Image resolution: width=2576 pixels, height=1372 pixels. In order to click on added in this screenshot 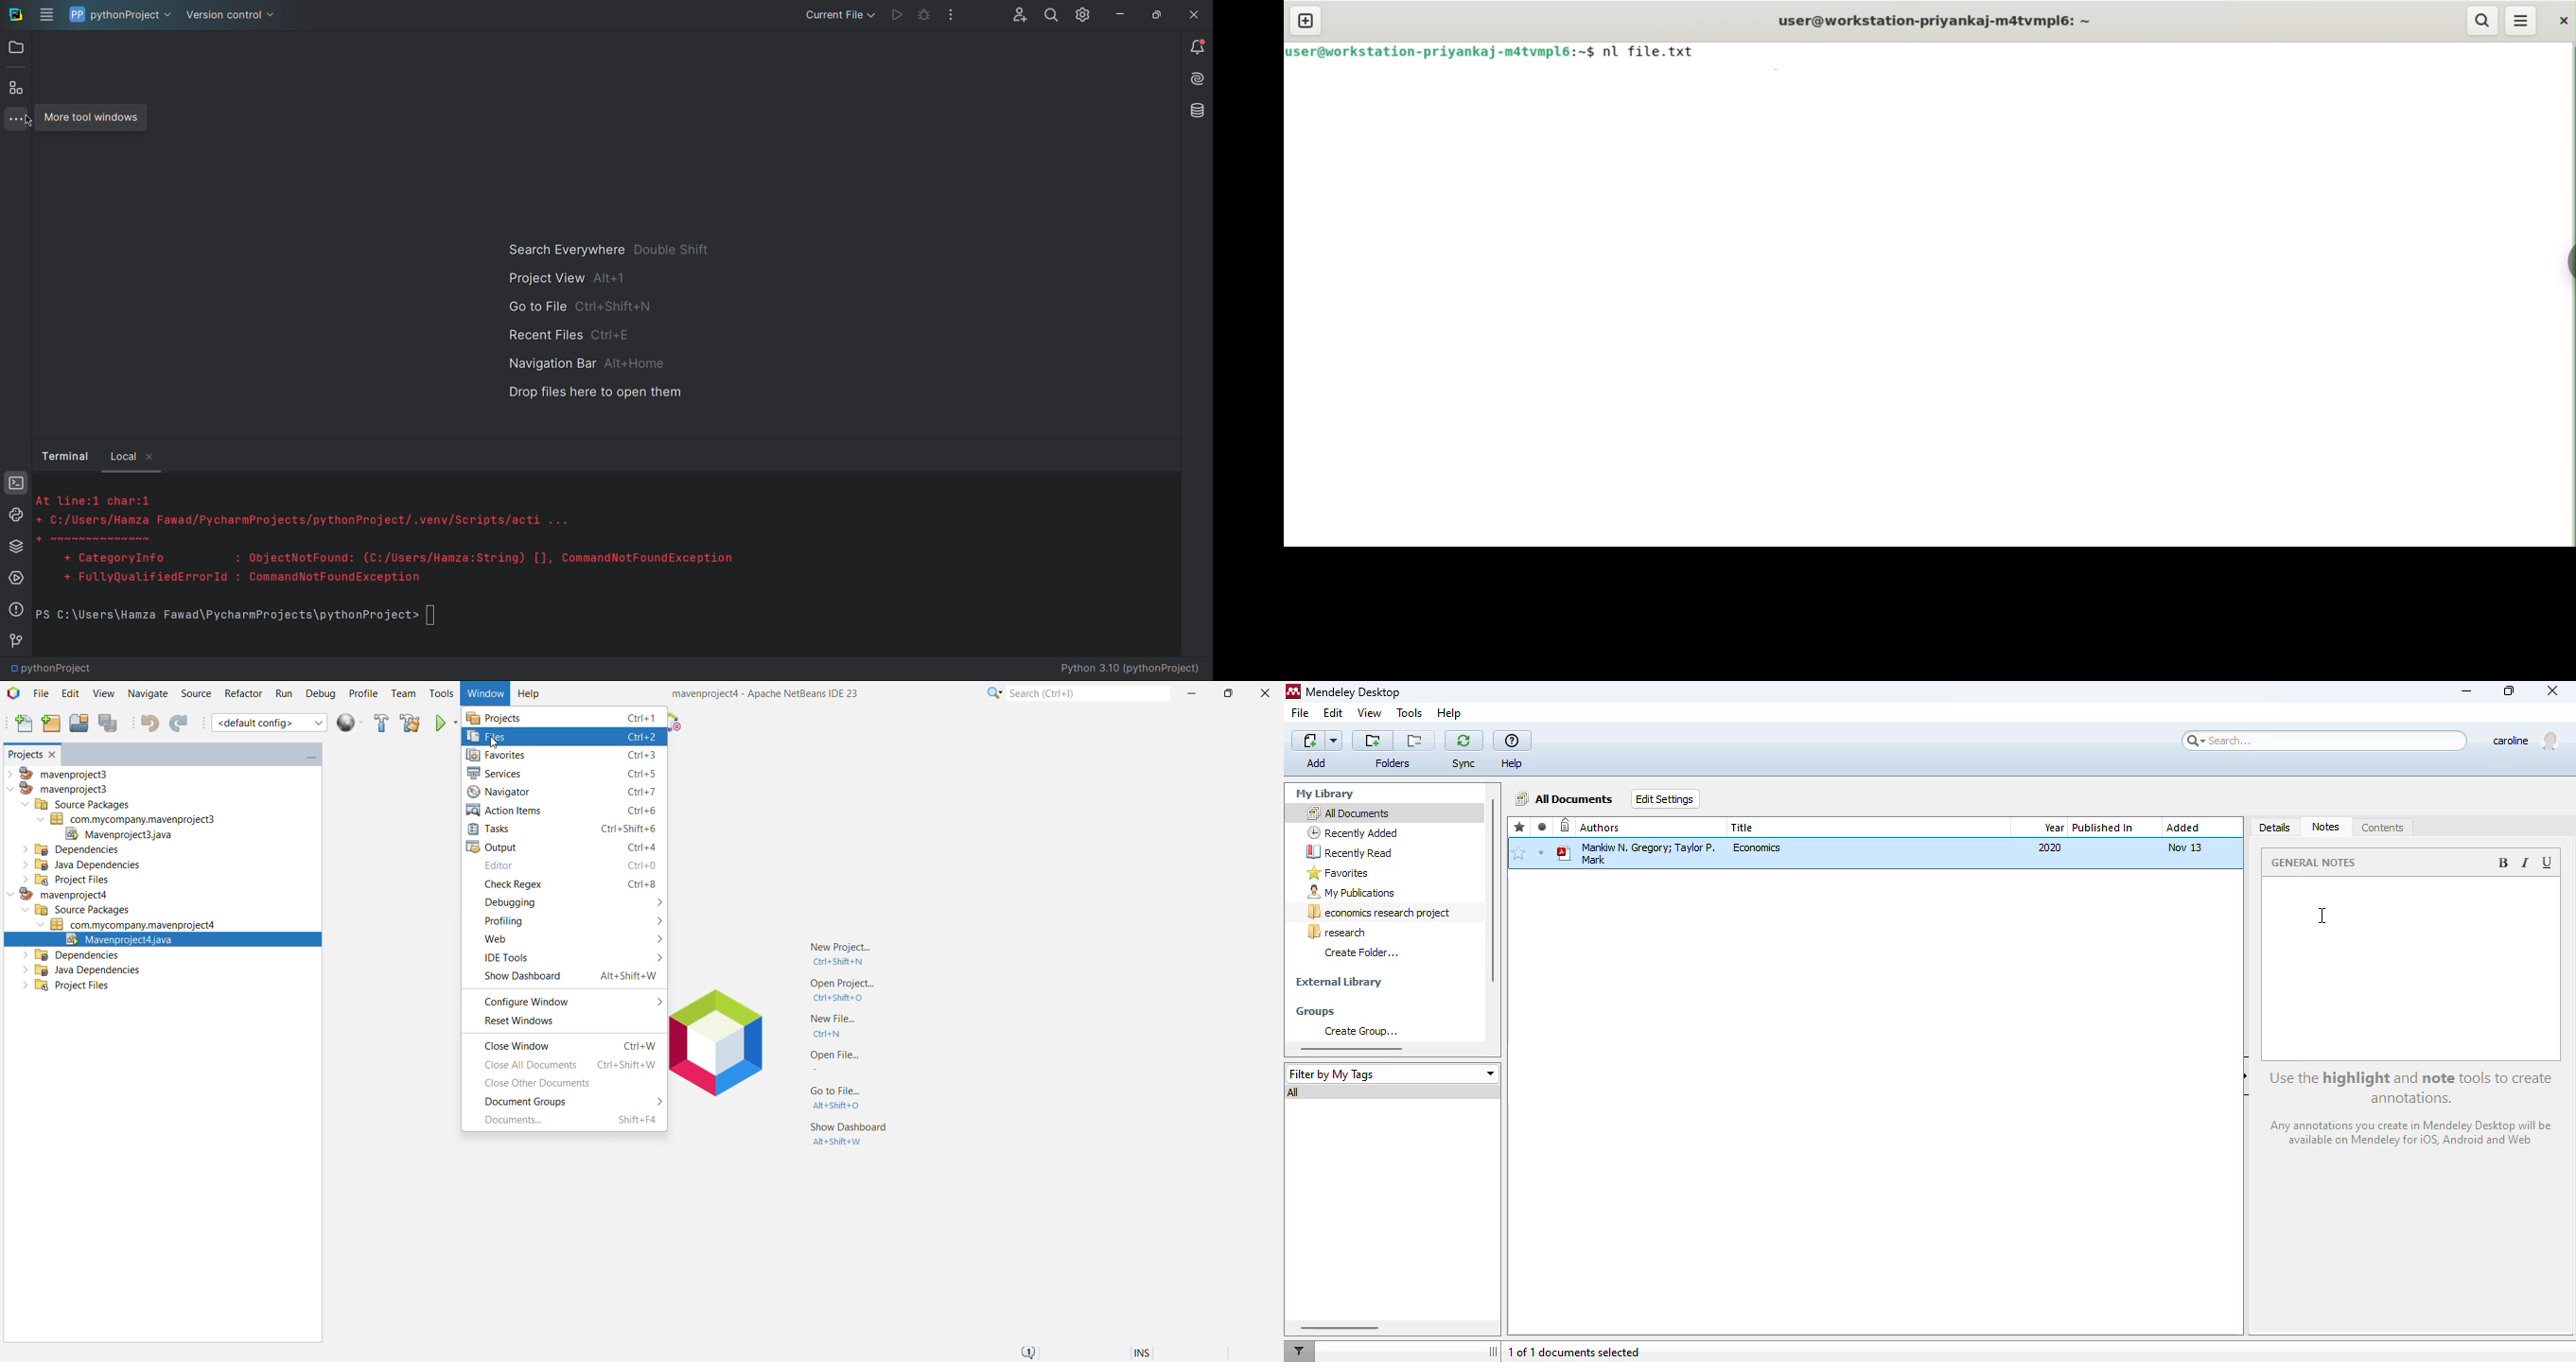, I will do `click(2182, 828)`.